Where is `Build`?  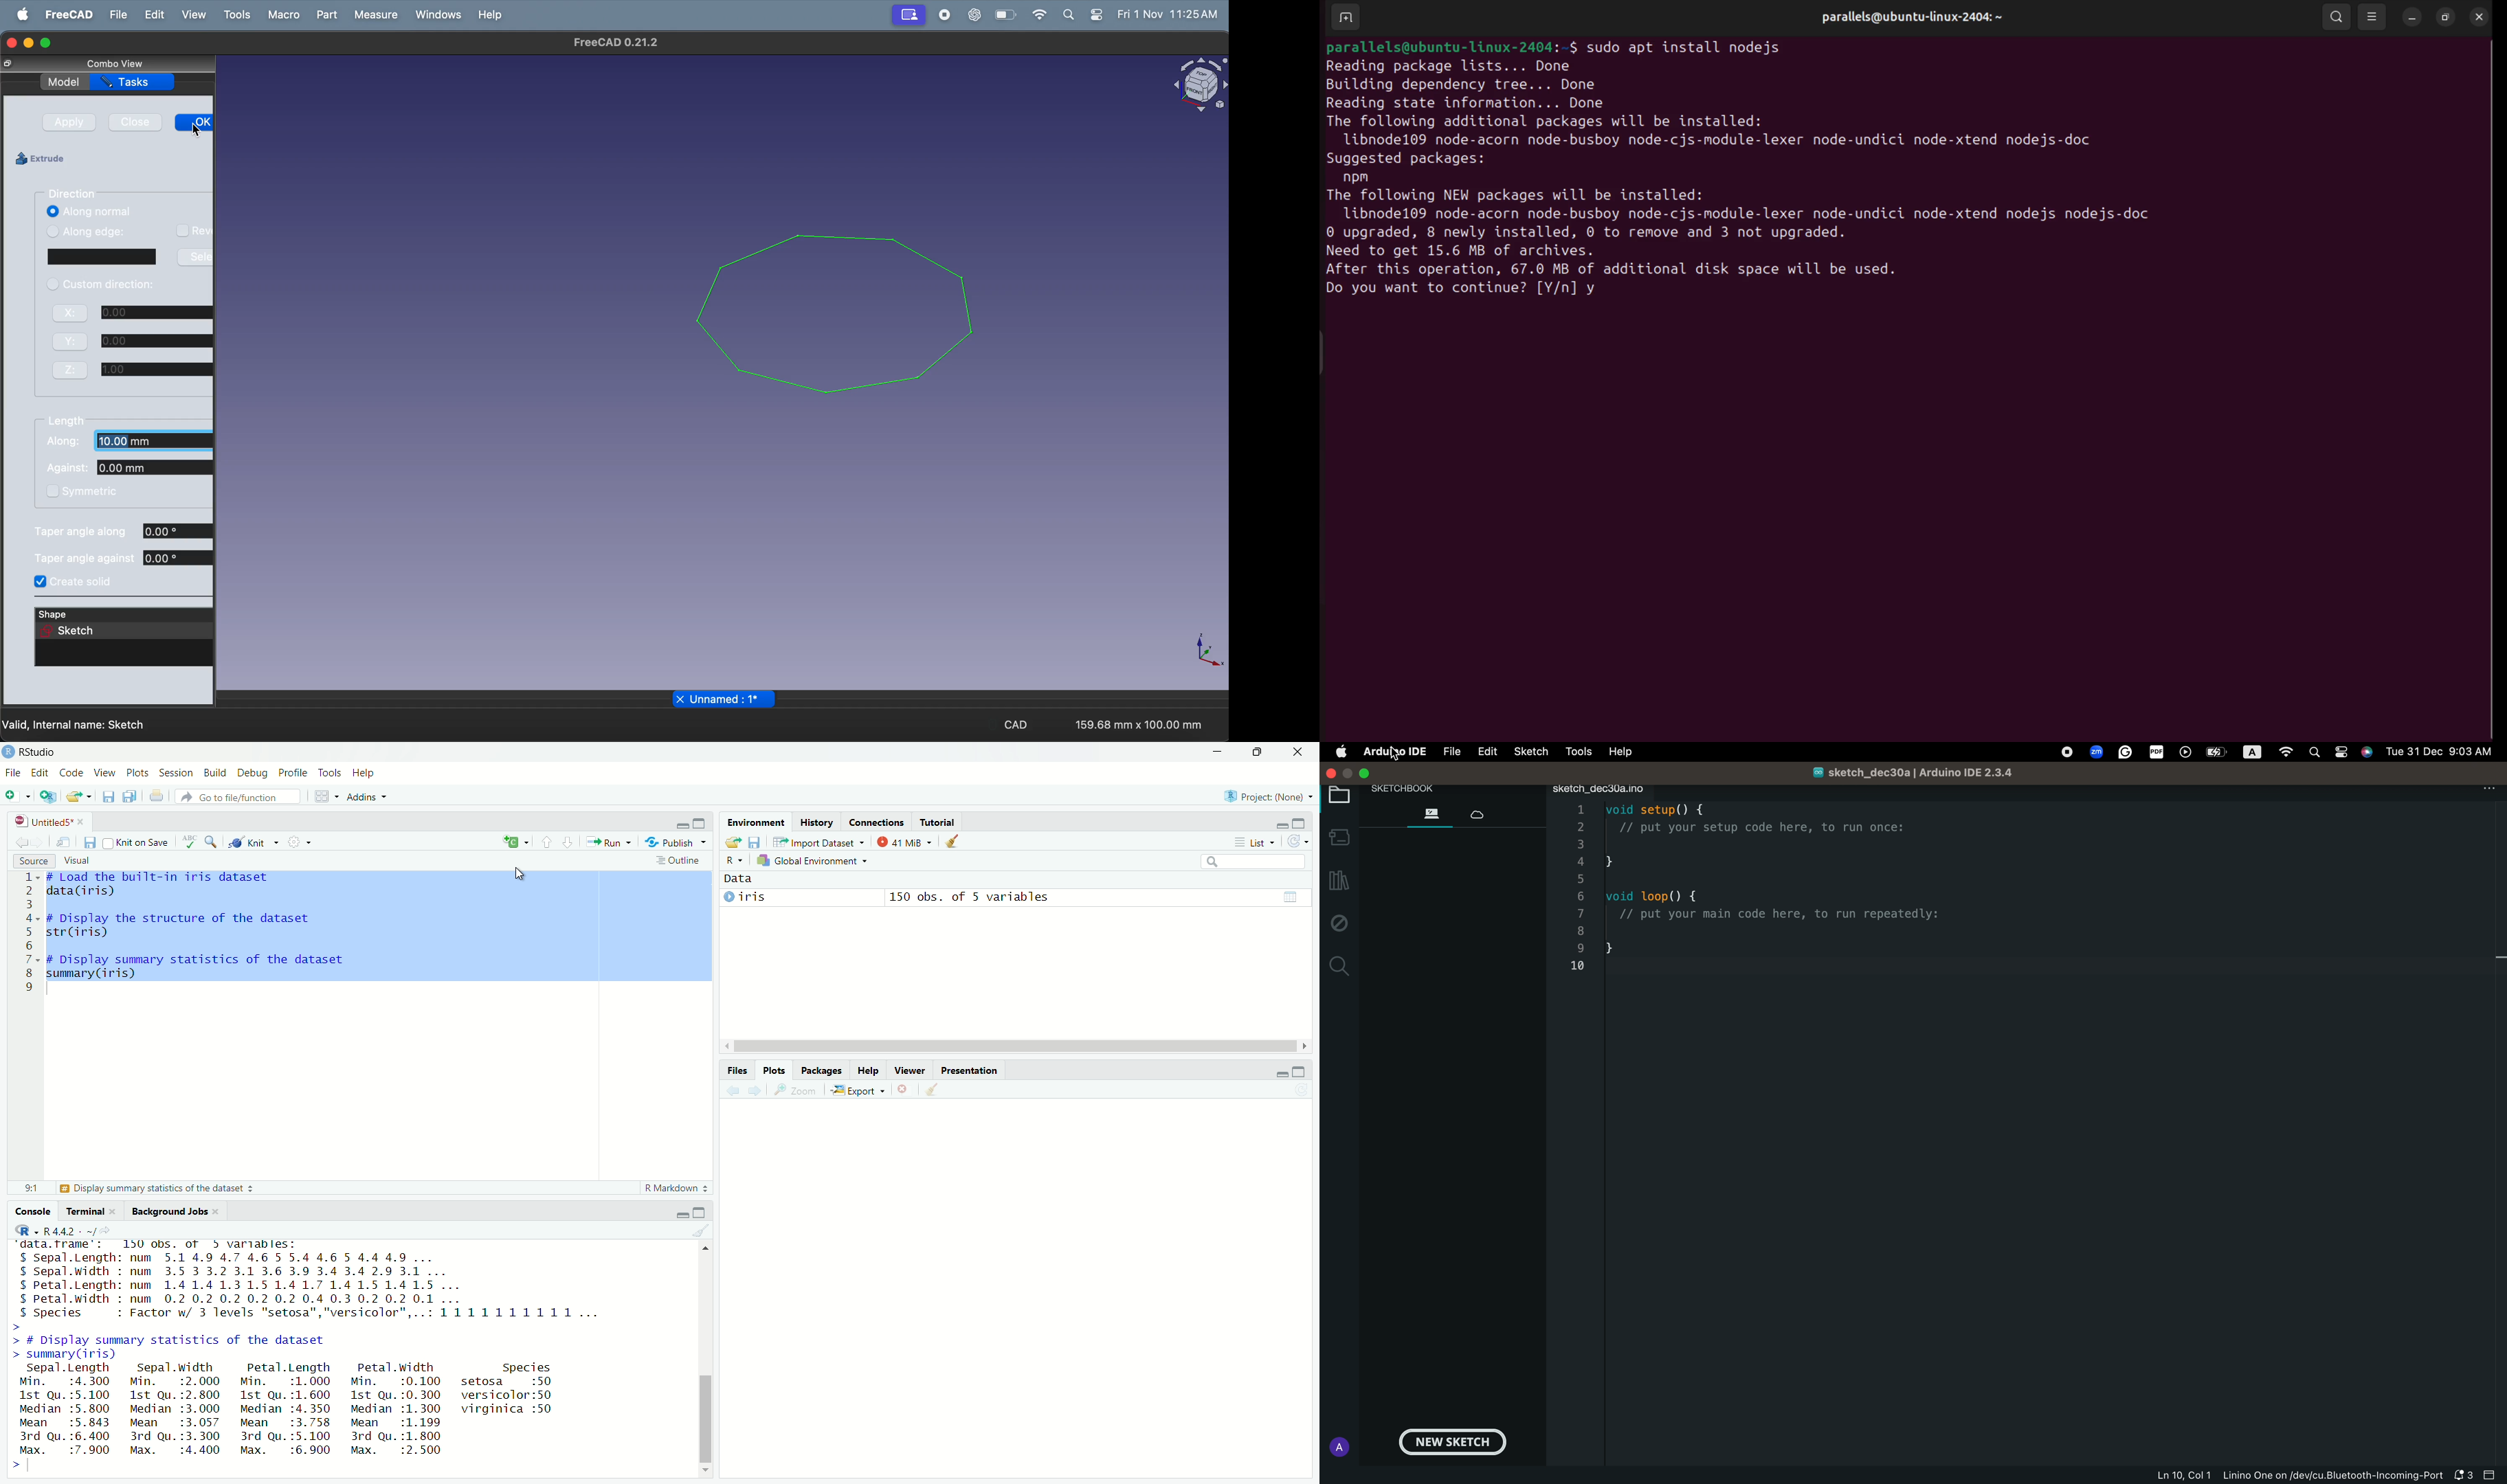
Build is located at coordinates (215, 772).